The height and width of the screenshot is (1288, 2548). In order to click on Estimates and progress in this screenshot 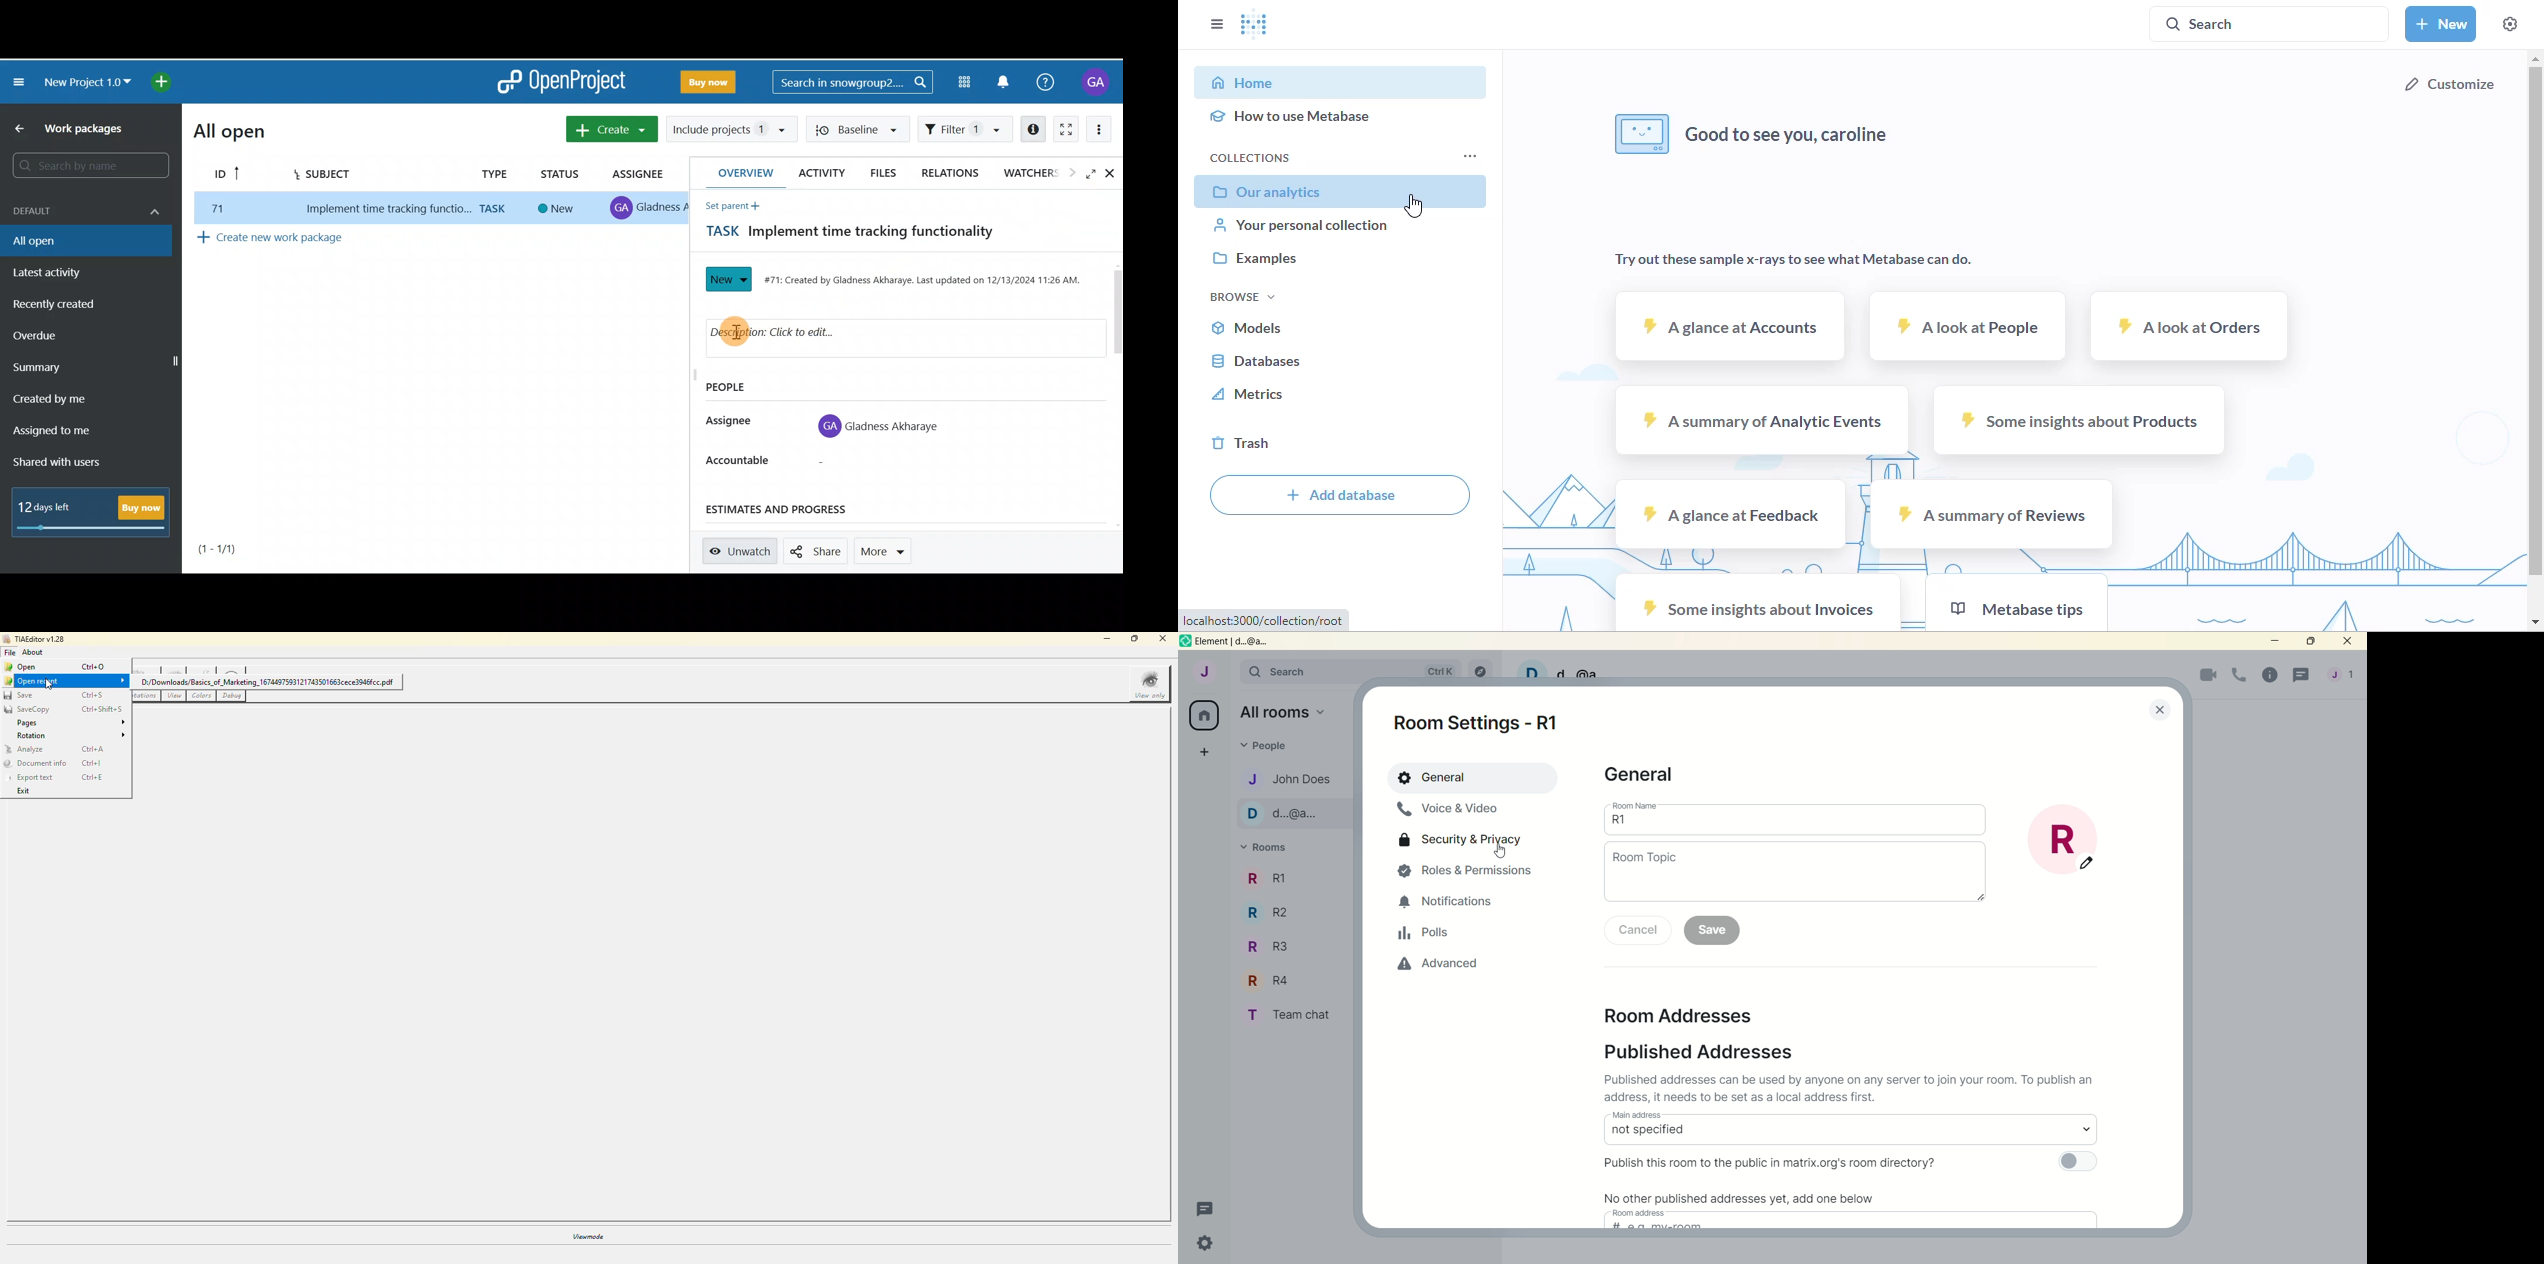, I will do `click(791, 510)`.